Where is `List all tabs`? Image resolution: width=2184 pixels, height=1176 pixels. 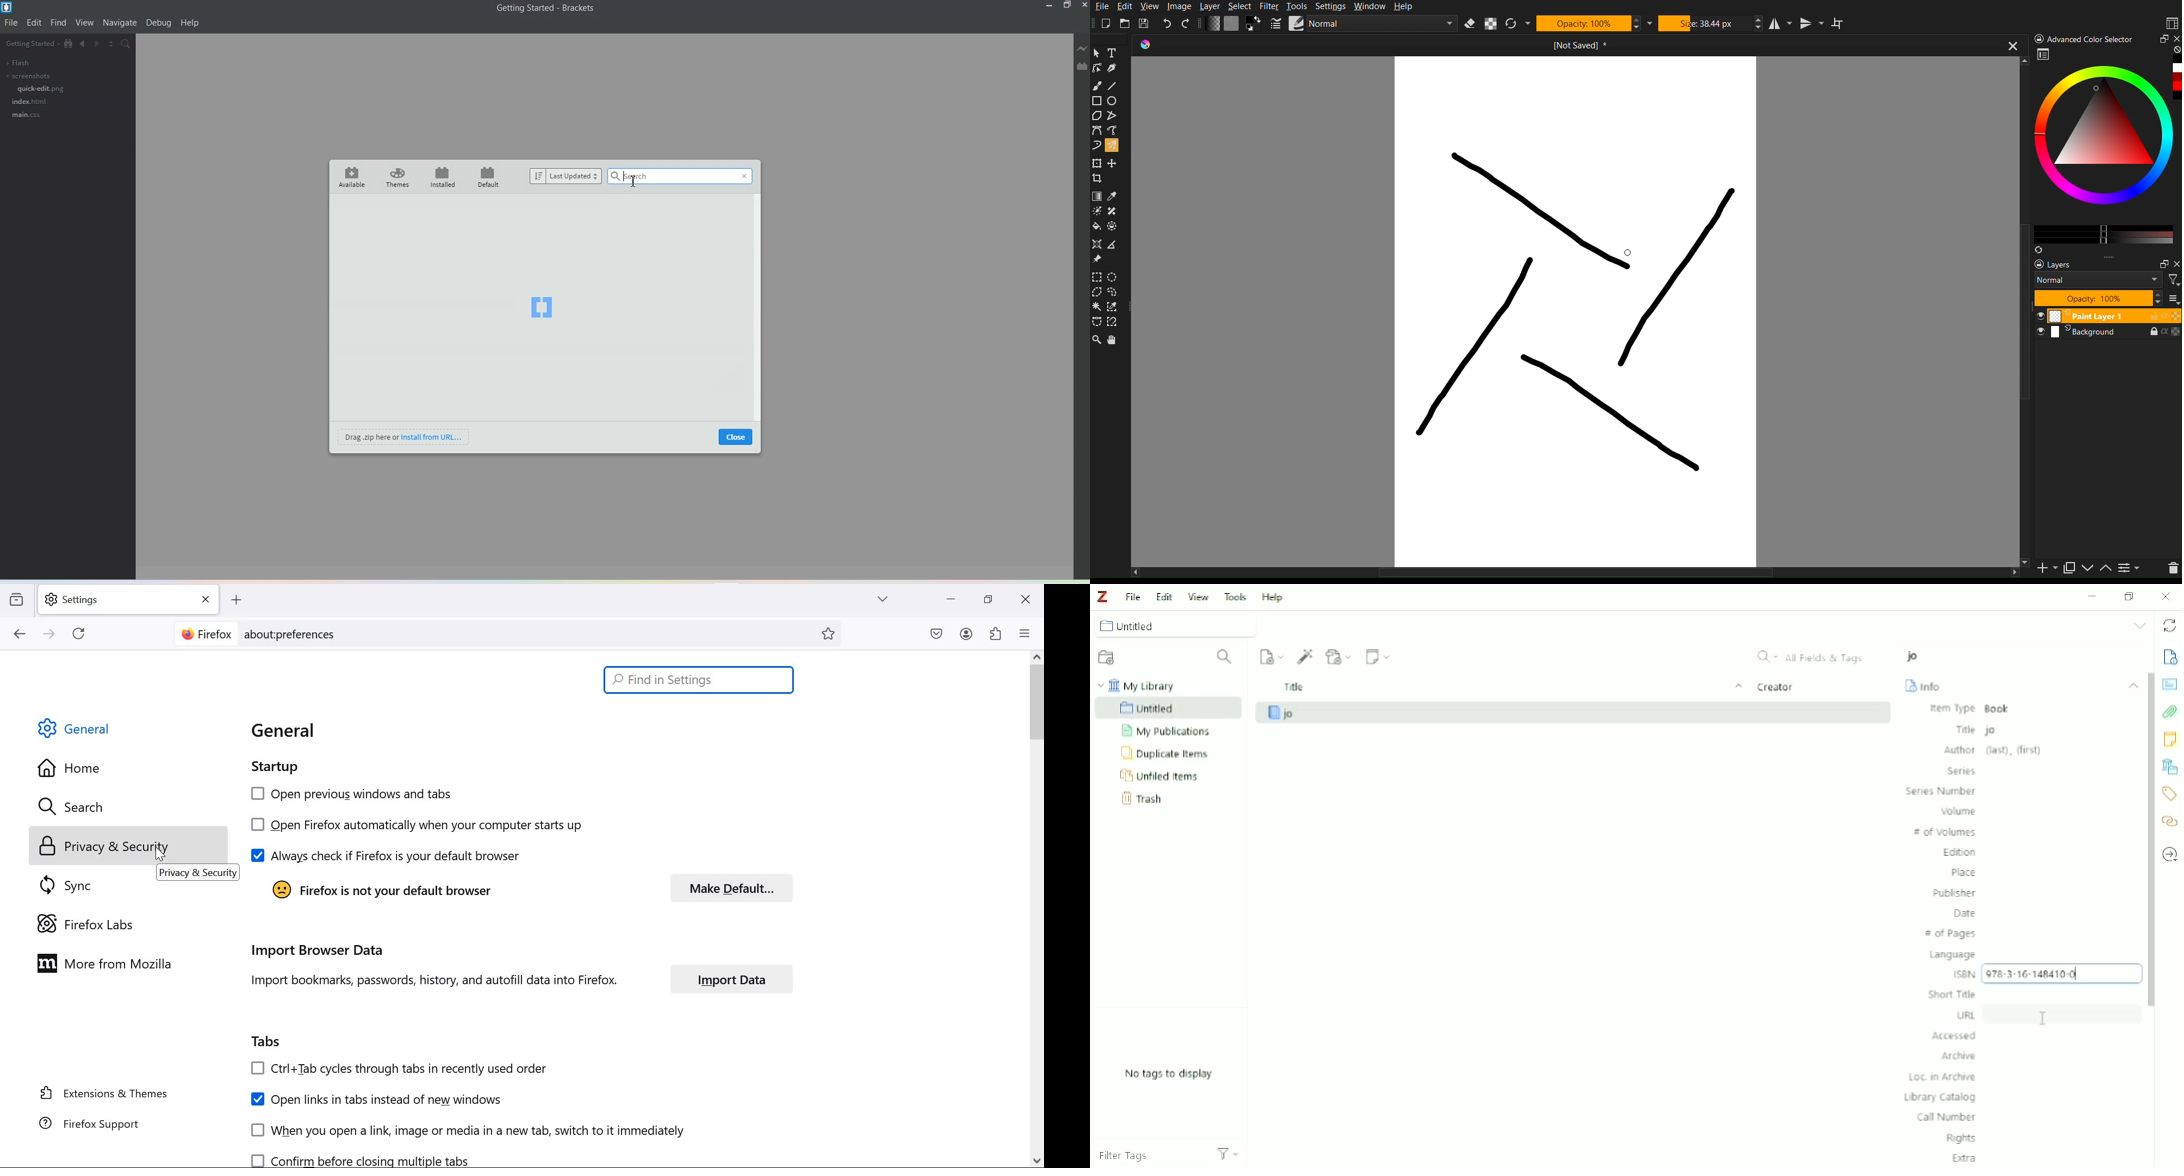
List all tabs is located at coordinates (2140, 625).